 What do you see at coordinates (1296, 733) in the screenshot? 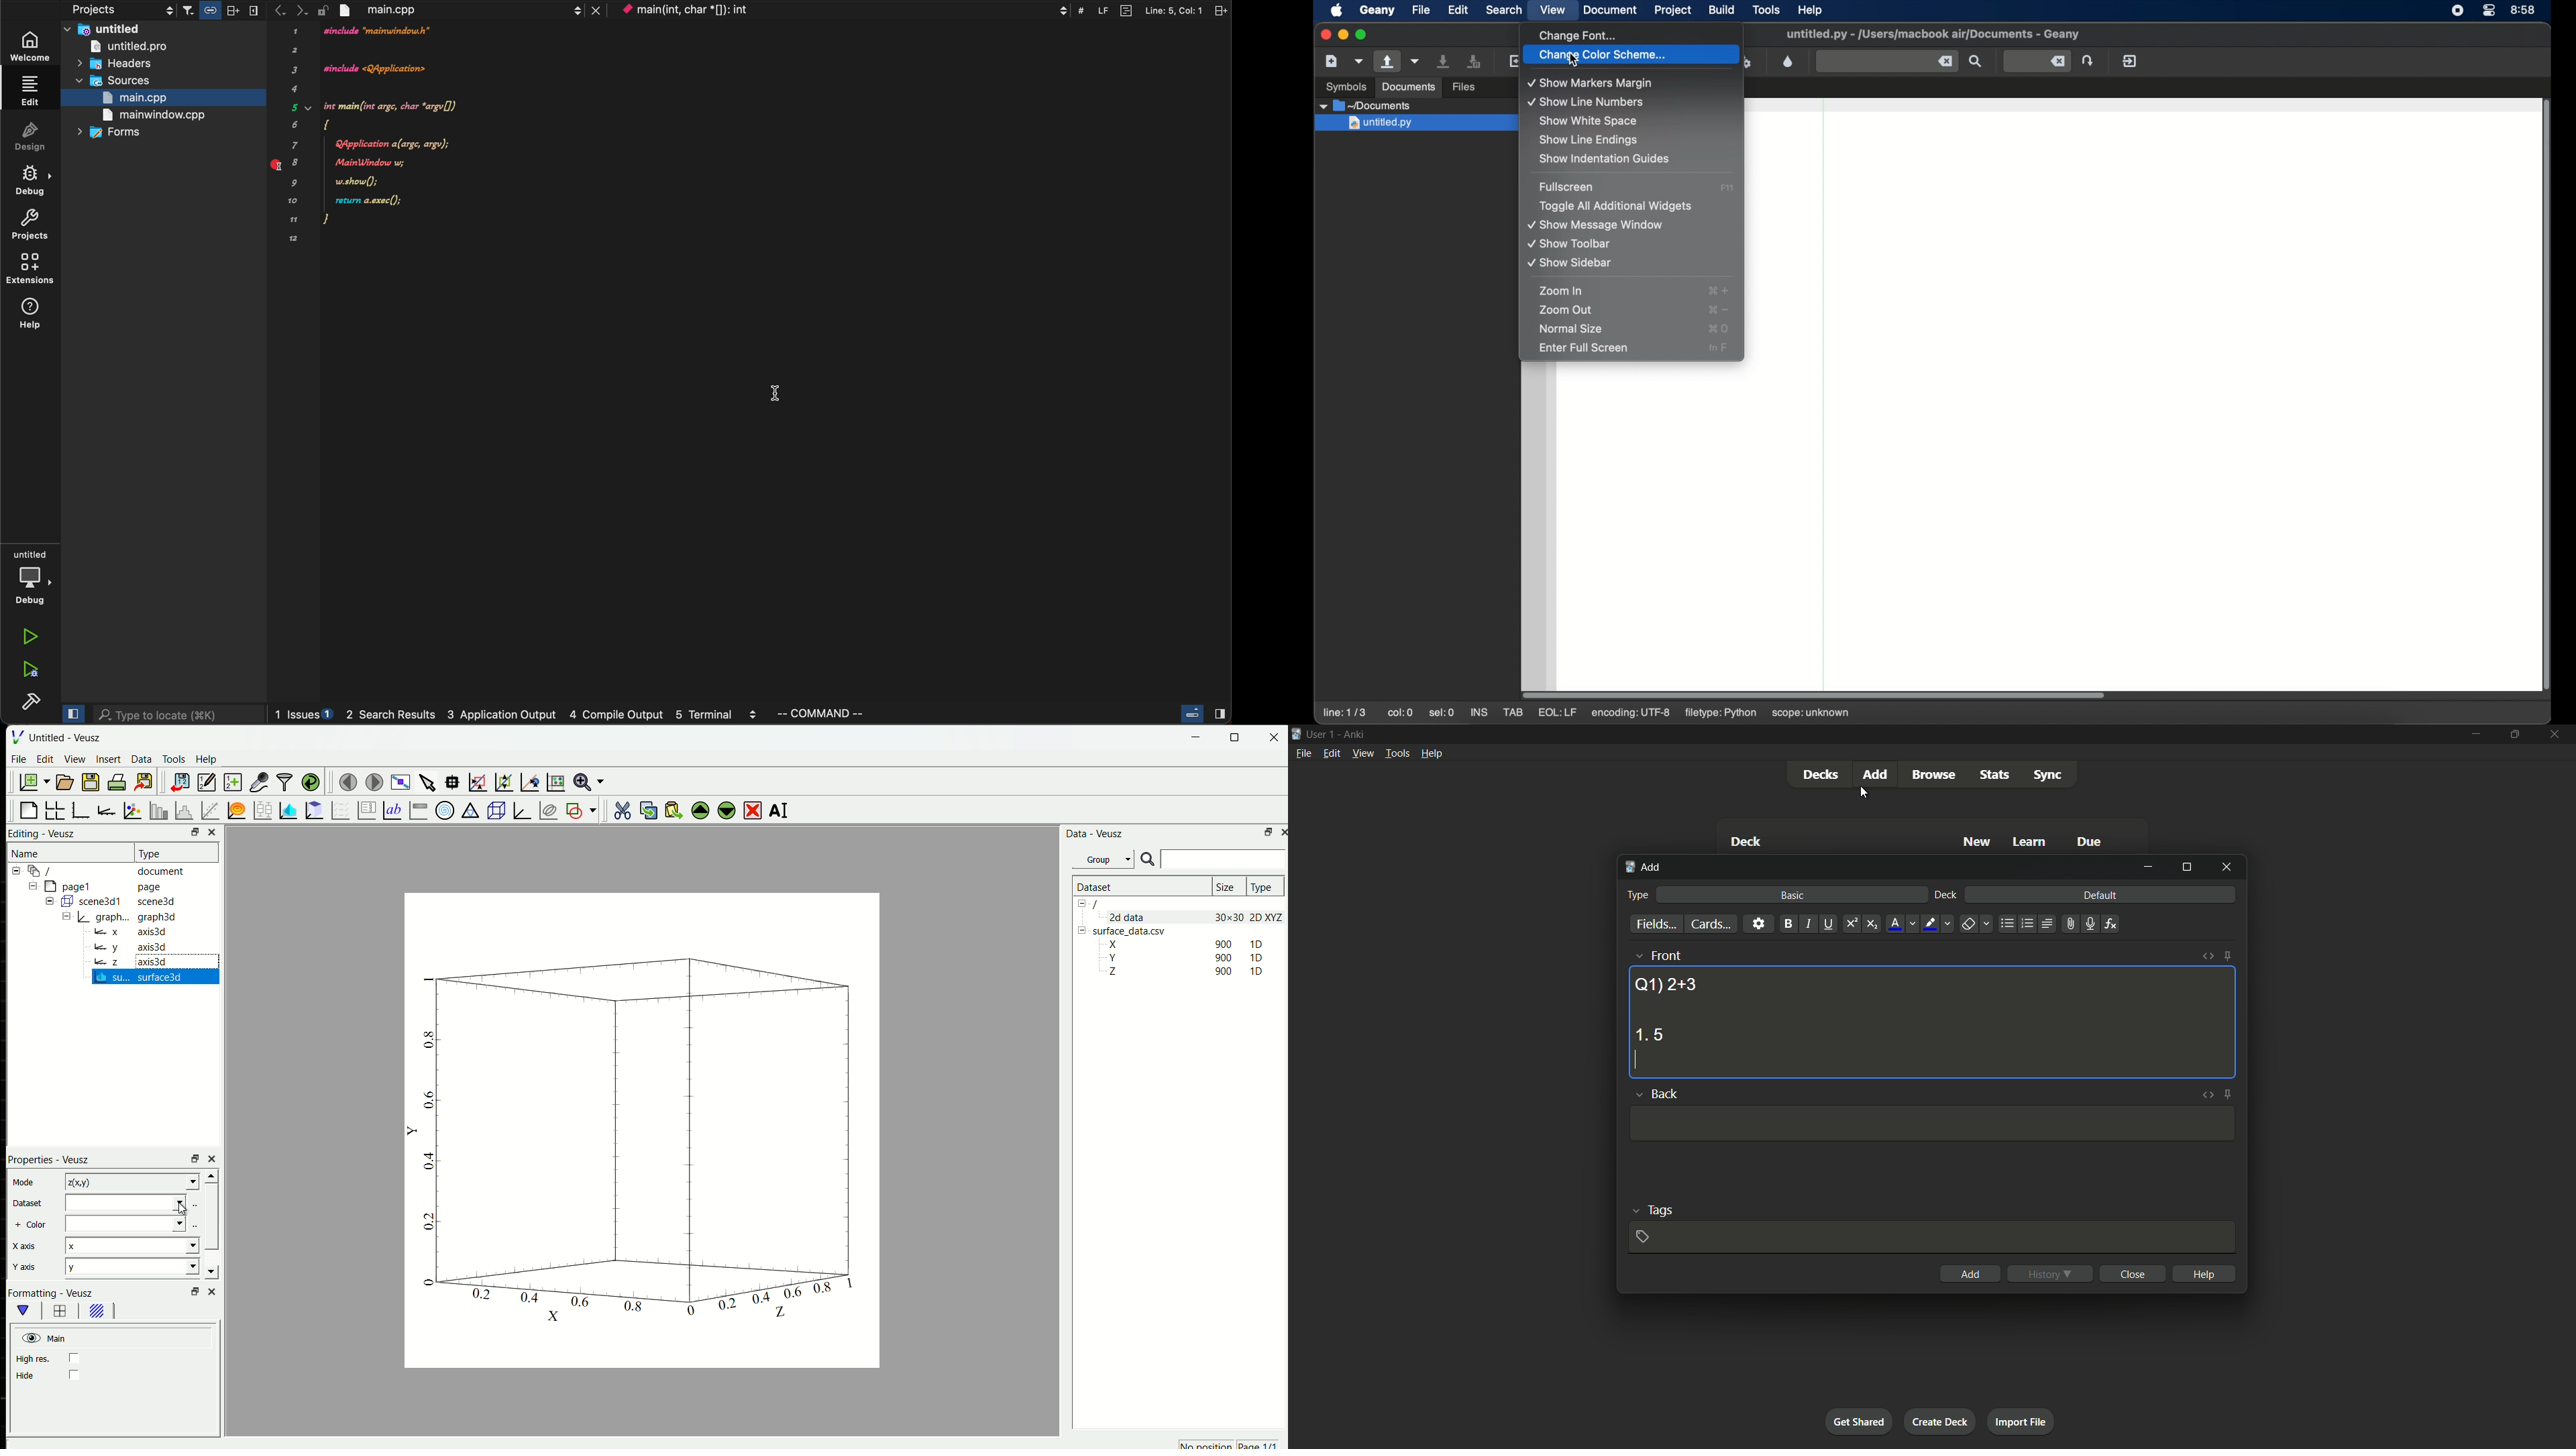
I see `app icon` at bounding box center [1296, 733].